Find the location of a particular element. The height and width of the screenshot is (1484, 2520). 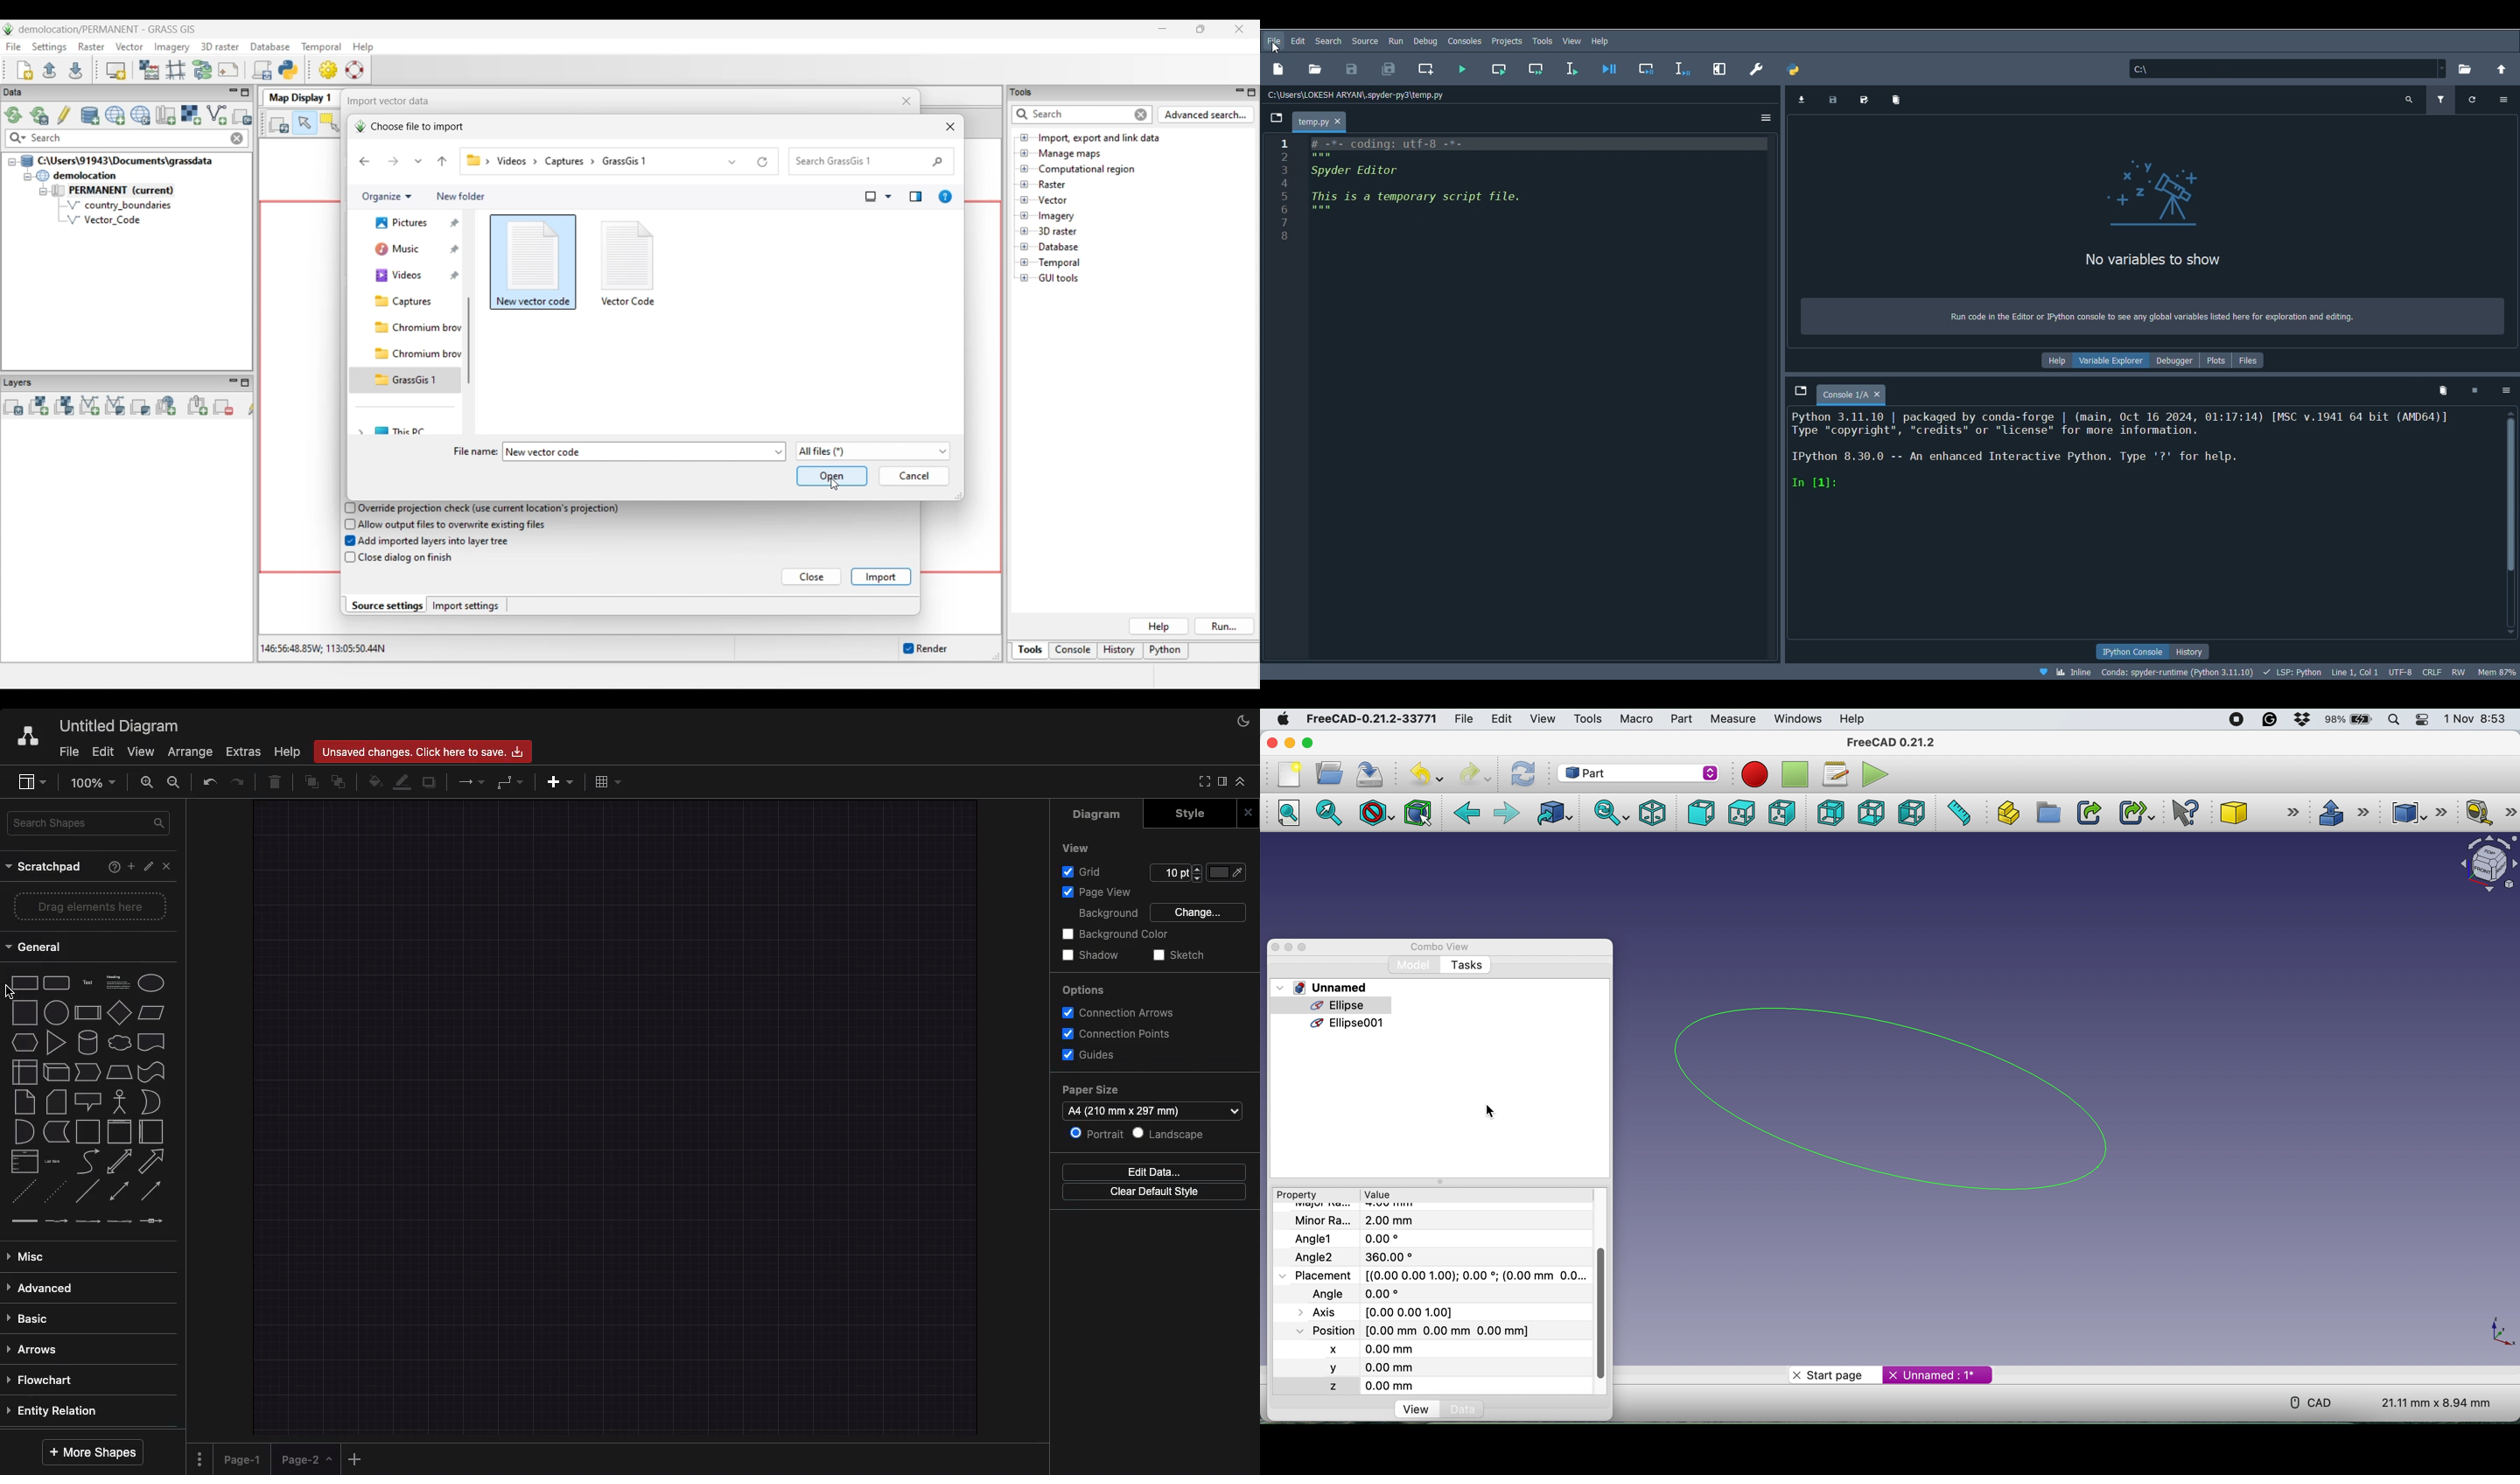

make sub link is located at coordinates (2133, 814).